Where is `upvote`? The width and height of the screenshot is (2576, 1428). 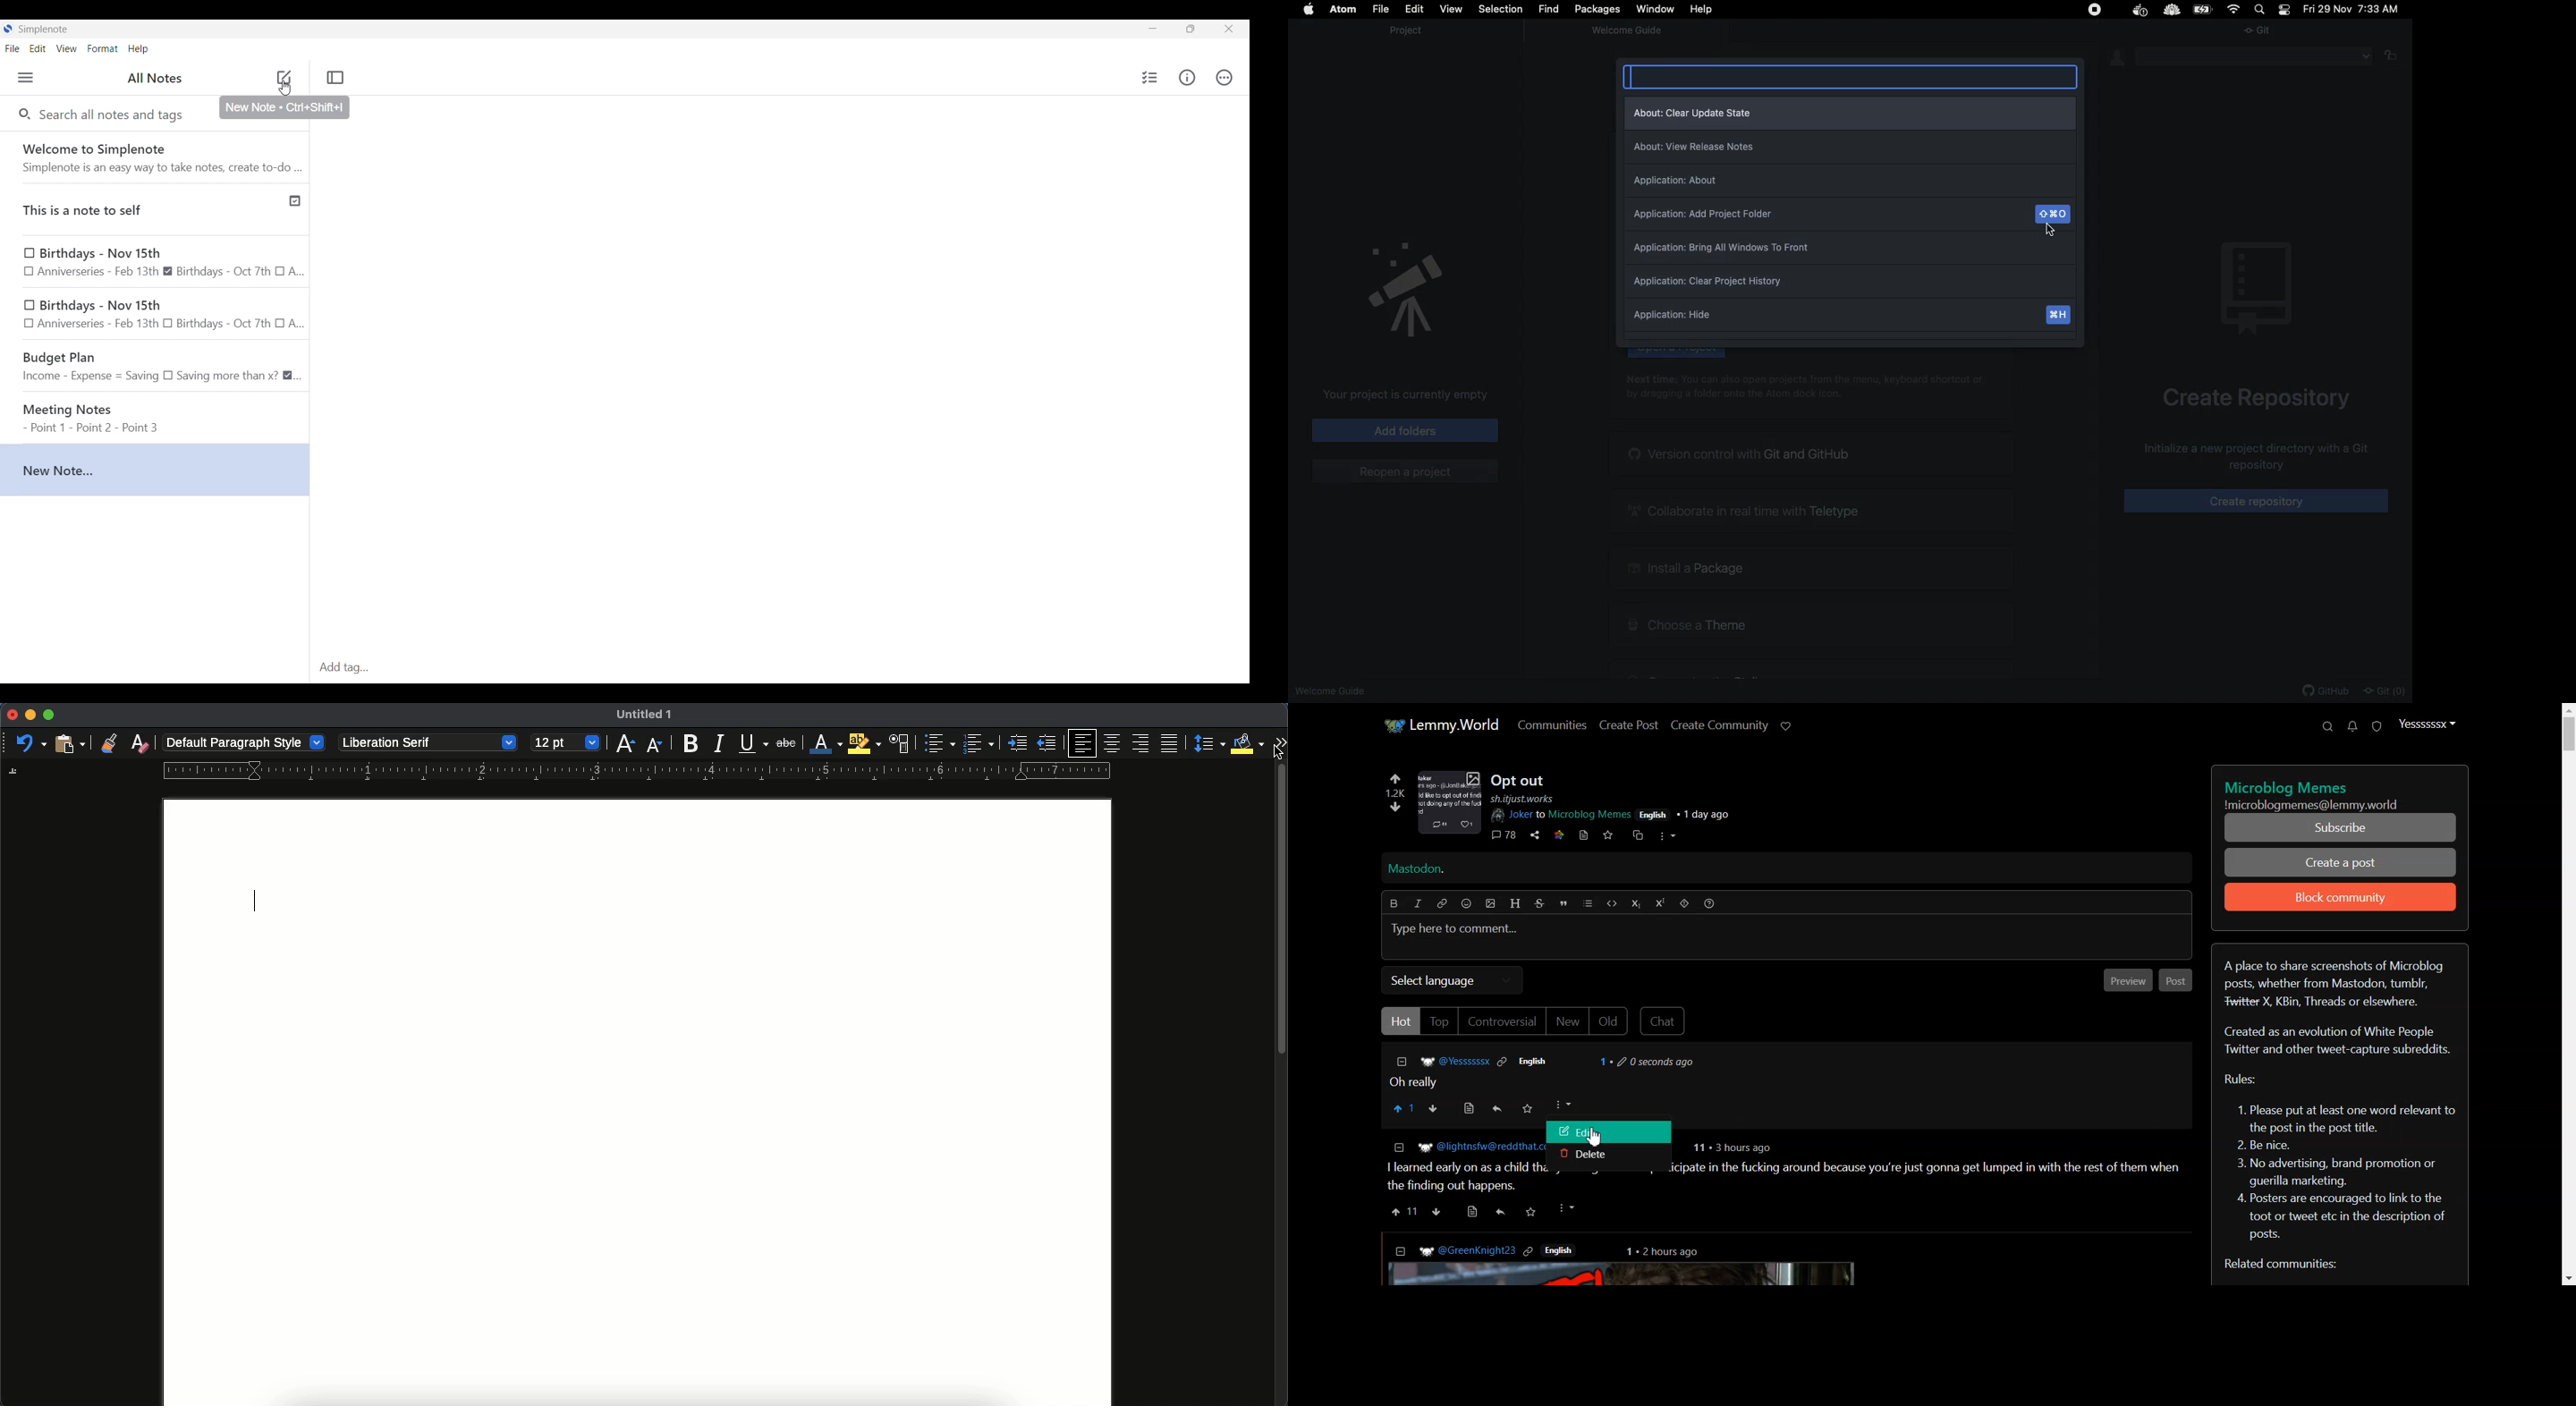
upvote is located at coordinates (1404, 1211).